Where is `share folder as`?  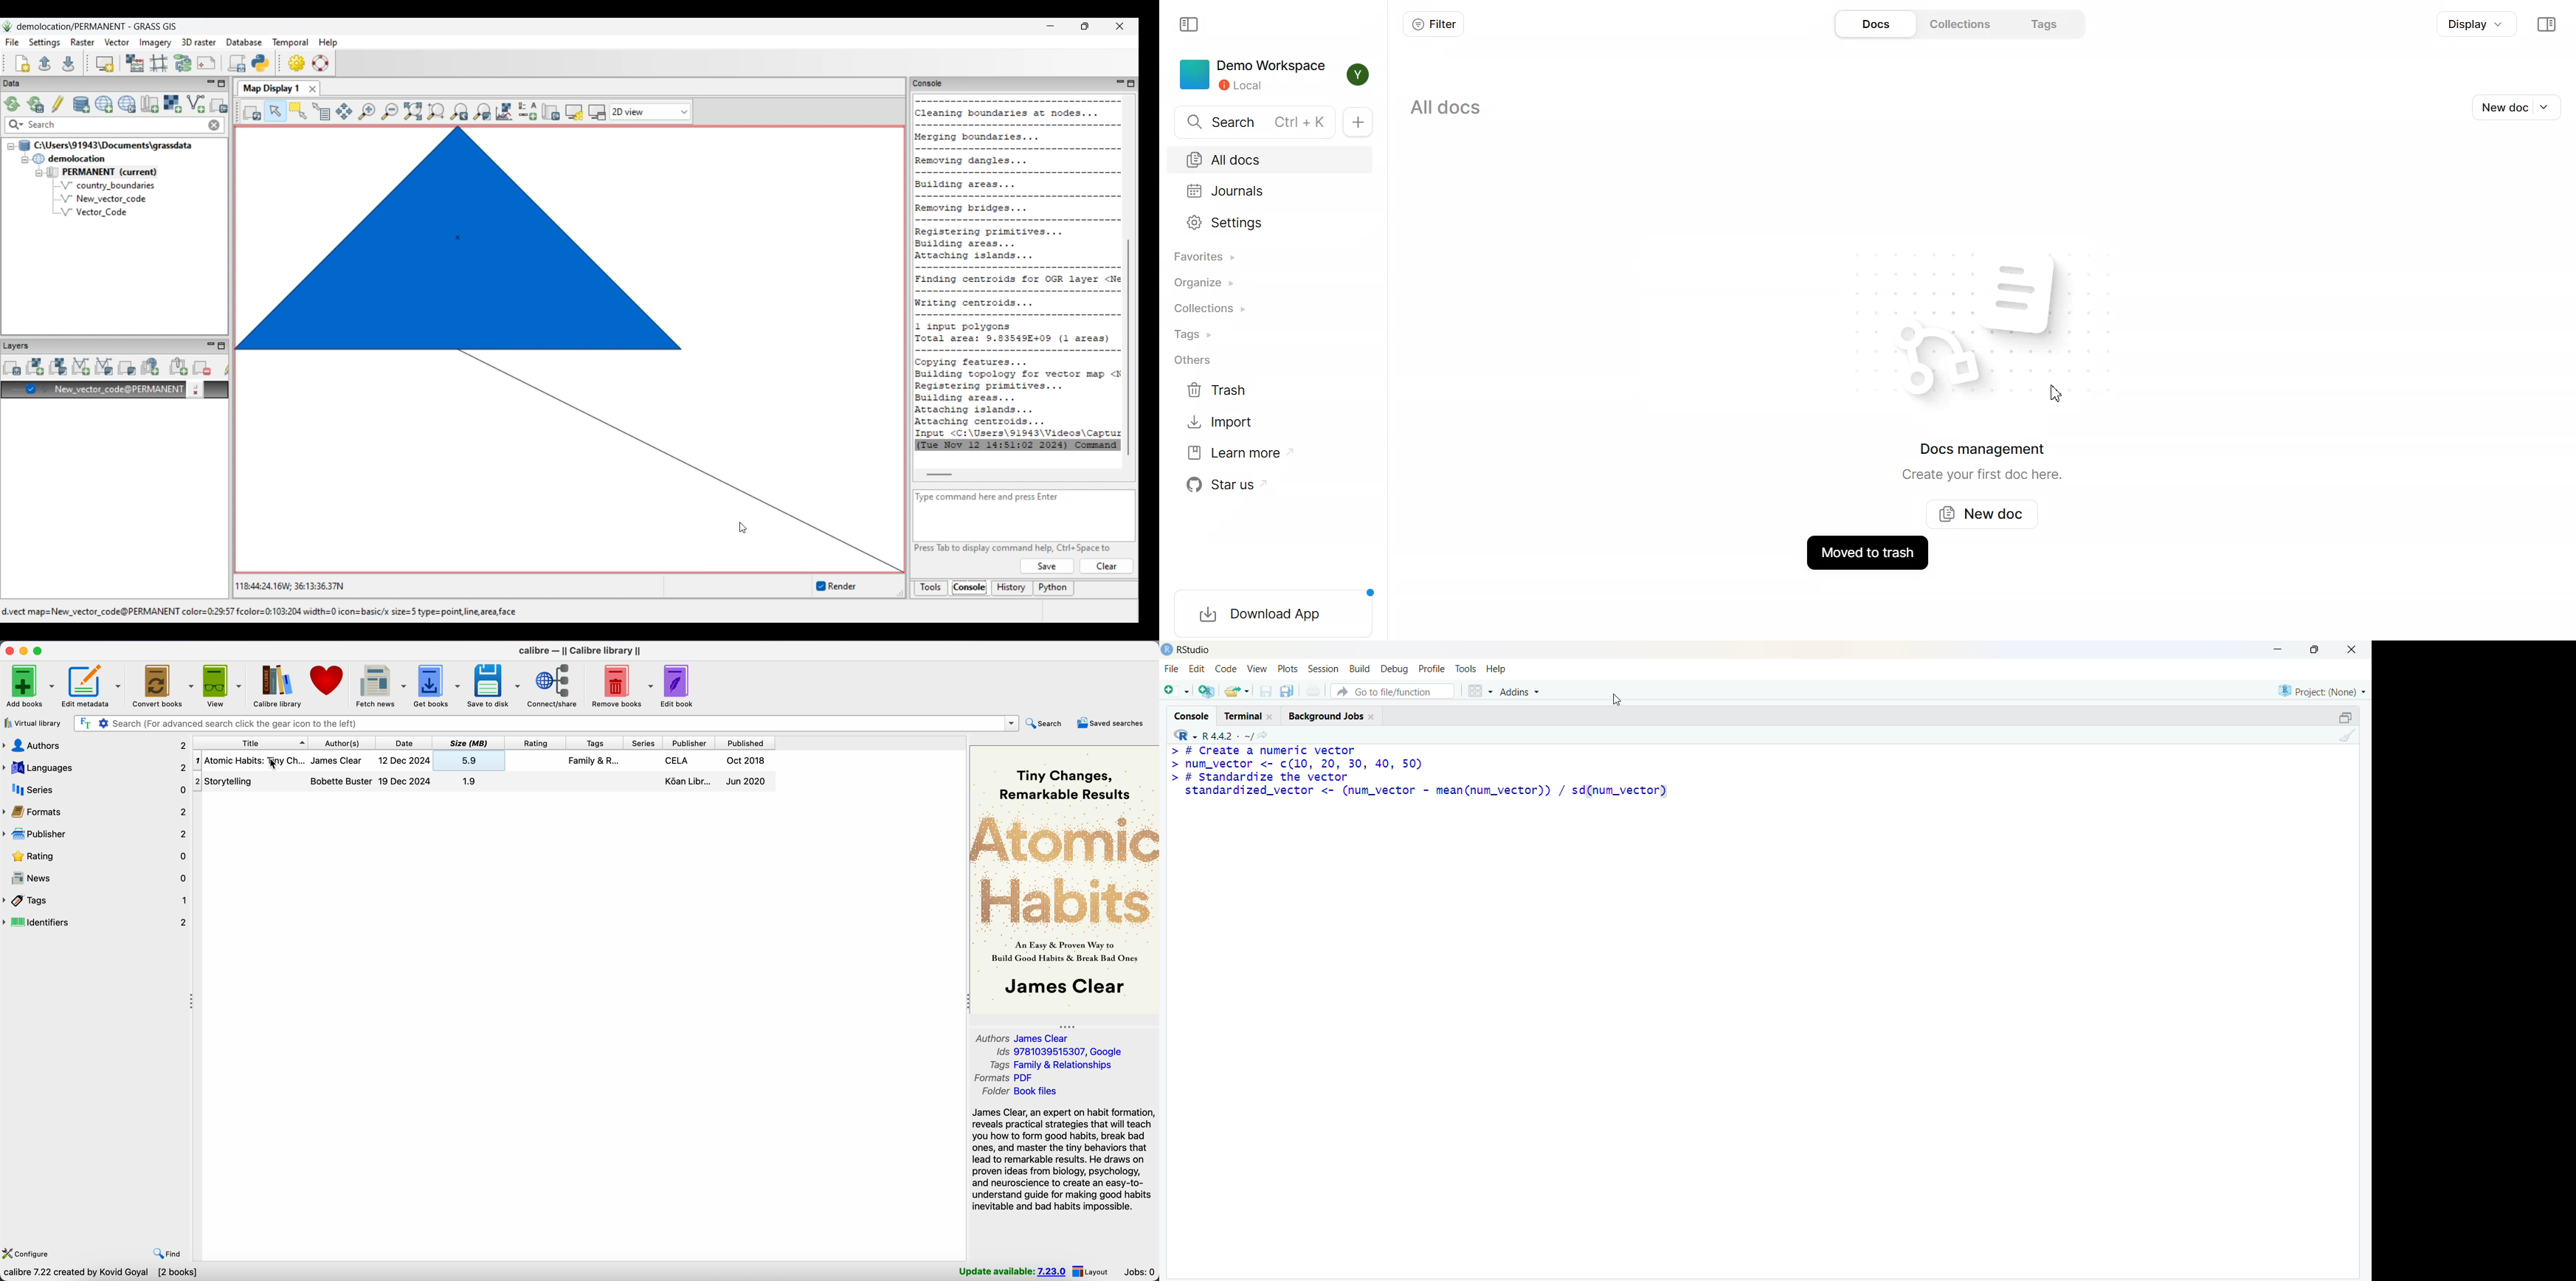 share folder as is located at coordinates (1238, 691).